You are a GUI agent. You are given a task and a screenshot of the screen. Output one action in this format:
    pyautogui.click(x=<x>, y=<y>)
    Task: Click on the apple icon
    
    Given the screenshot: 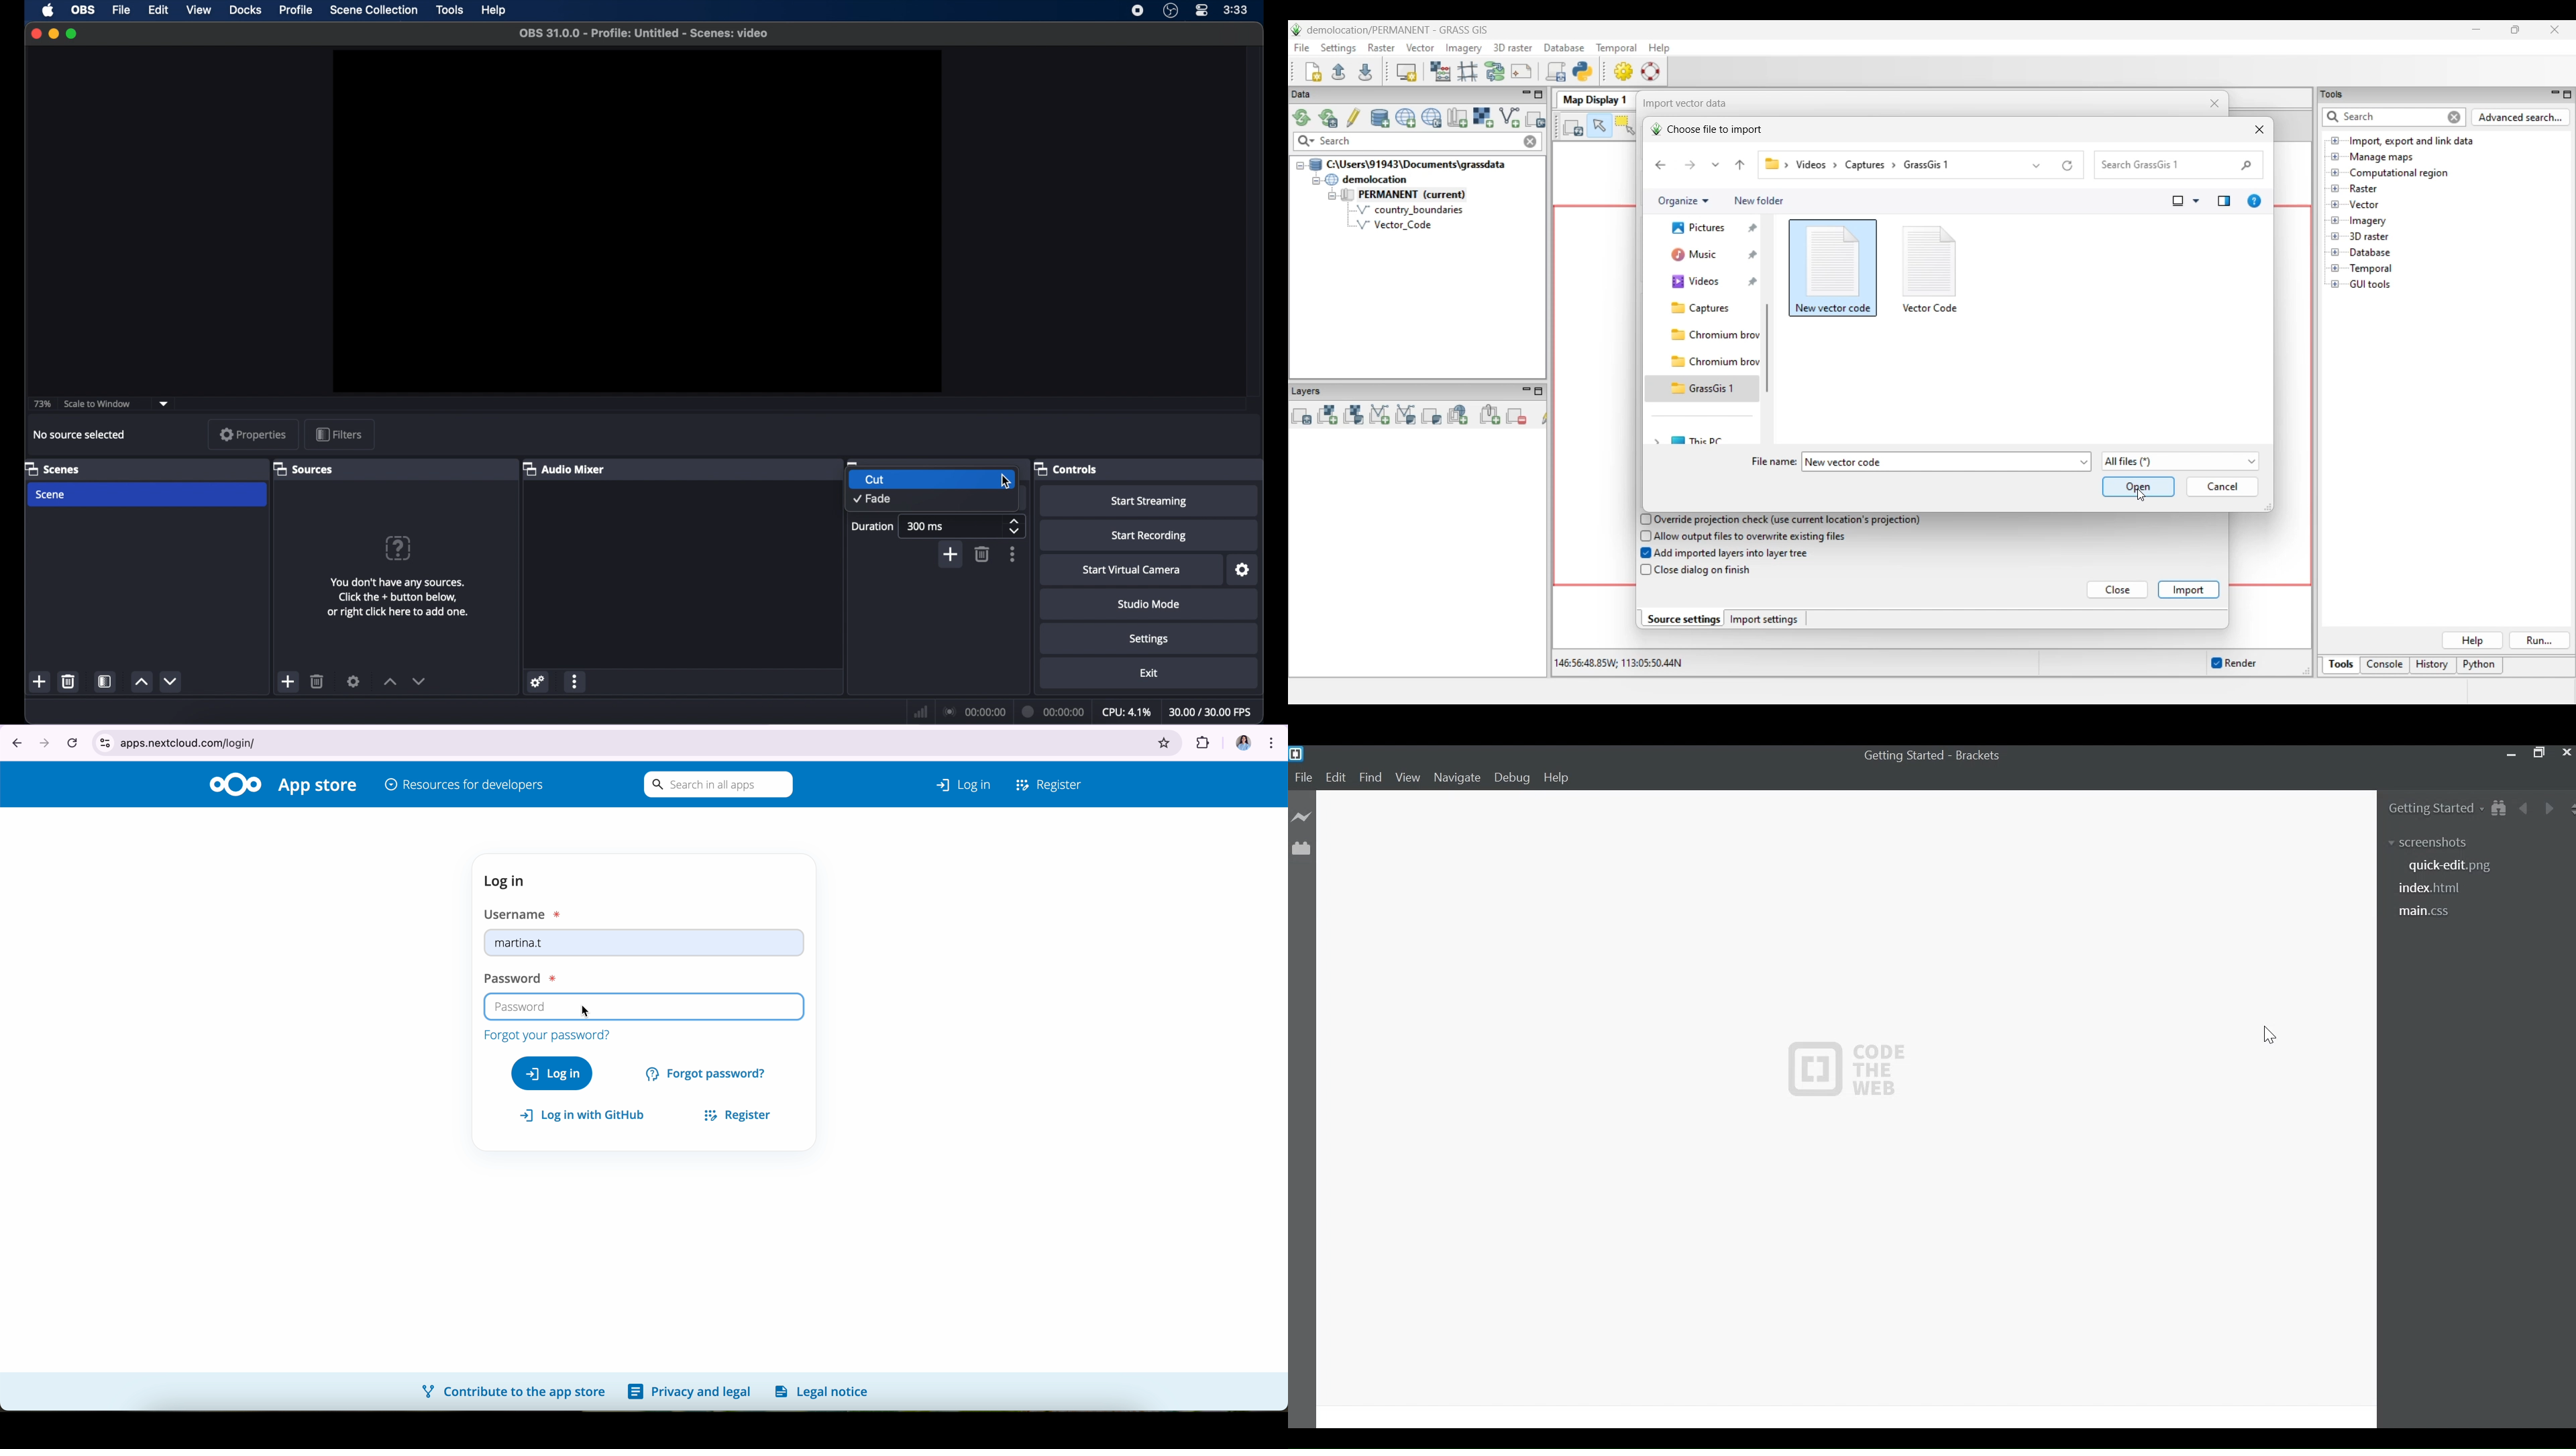 What is the action you would take?
    pyautogui.click(x=49, y=11)
    